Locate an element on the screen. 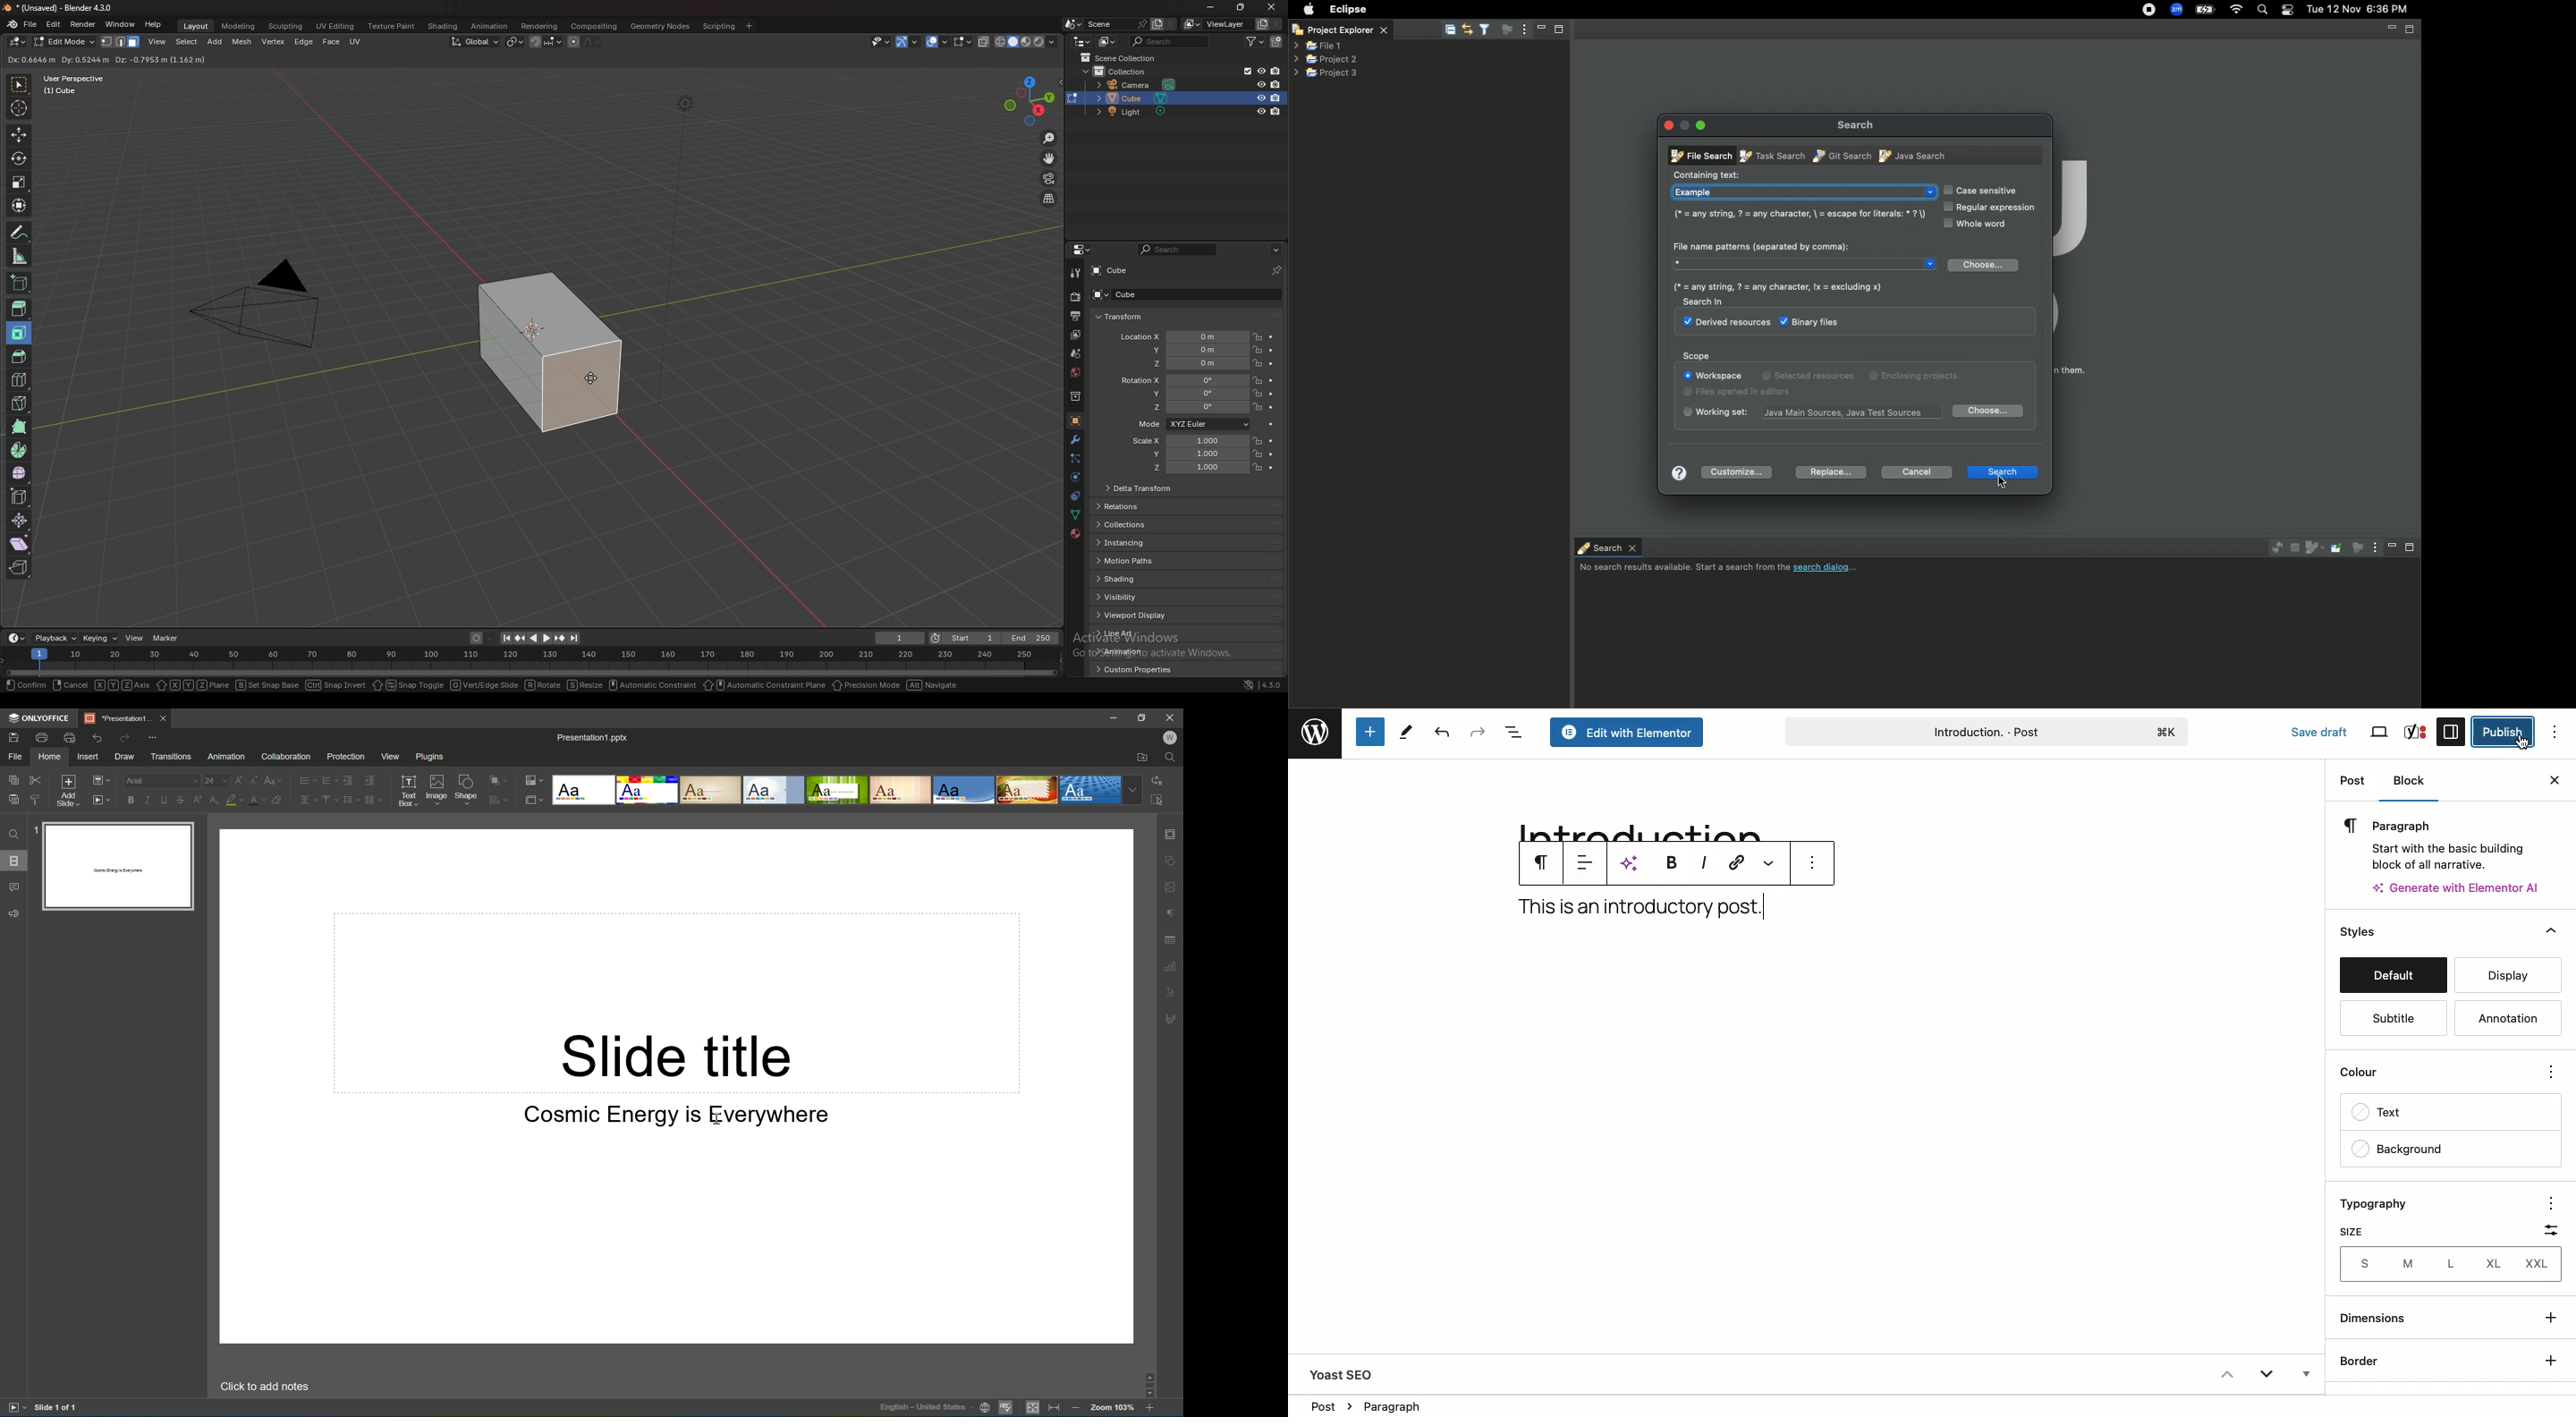  Shape is located at coordinates (466, 789).